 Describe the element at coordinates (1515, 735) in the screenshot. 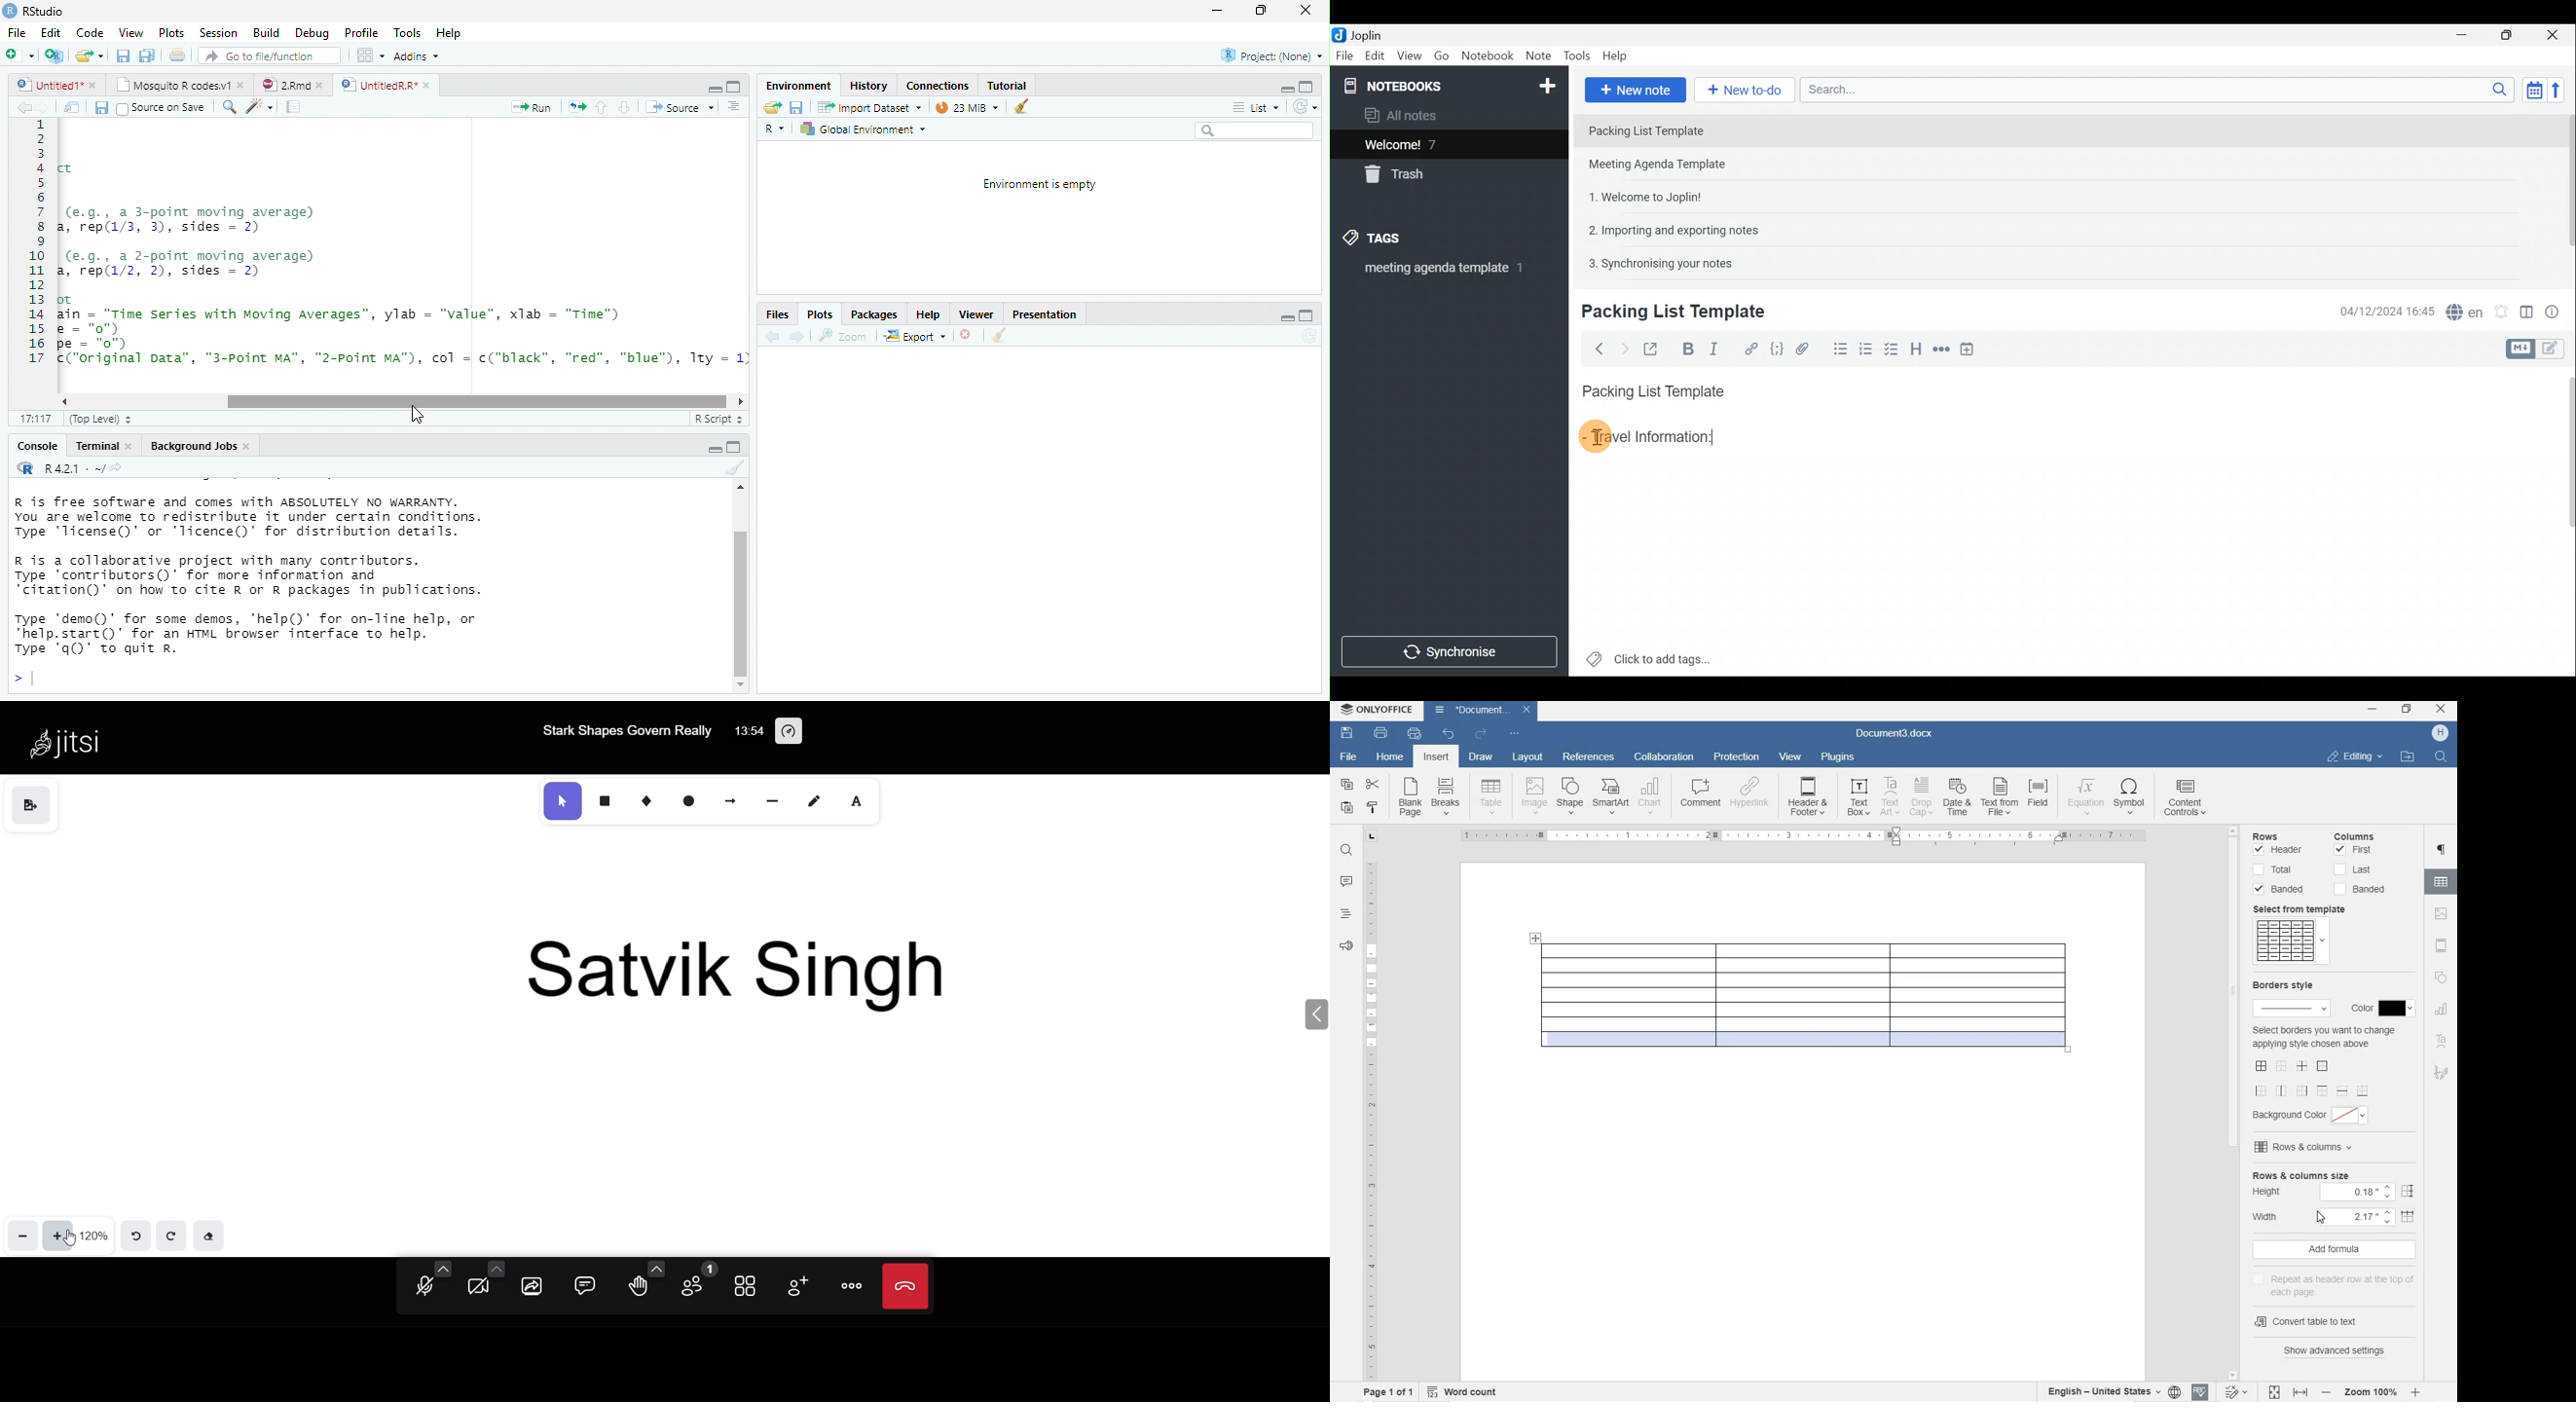

I see `CUSTOMIZE QUICK ACCESS TOOLBAR` at that location.